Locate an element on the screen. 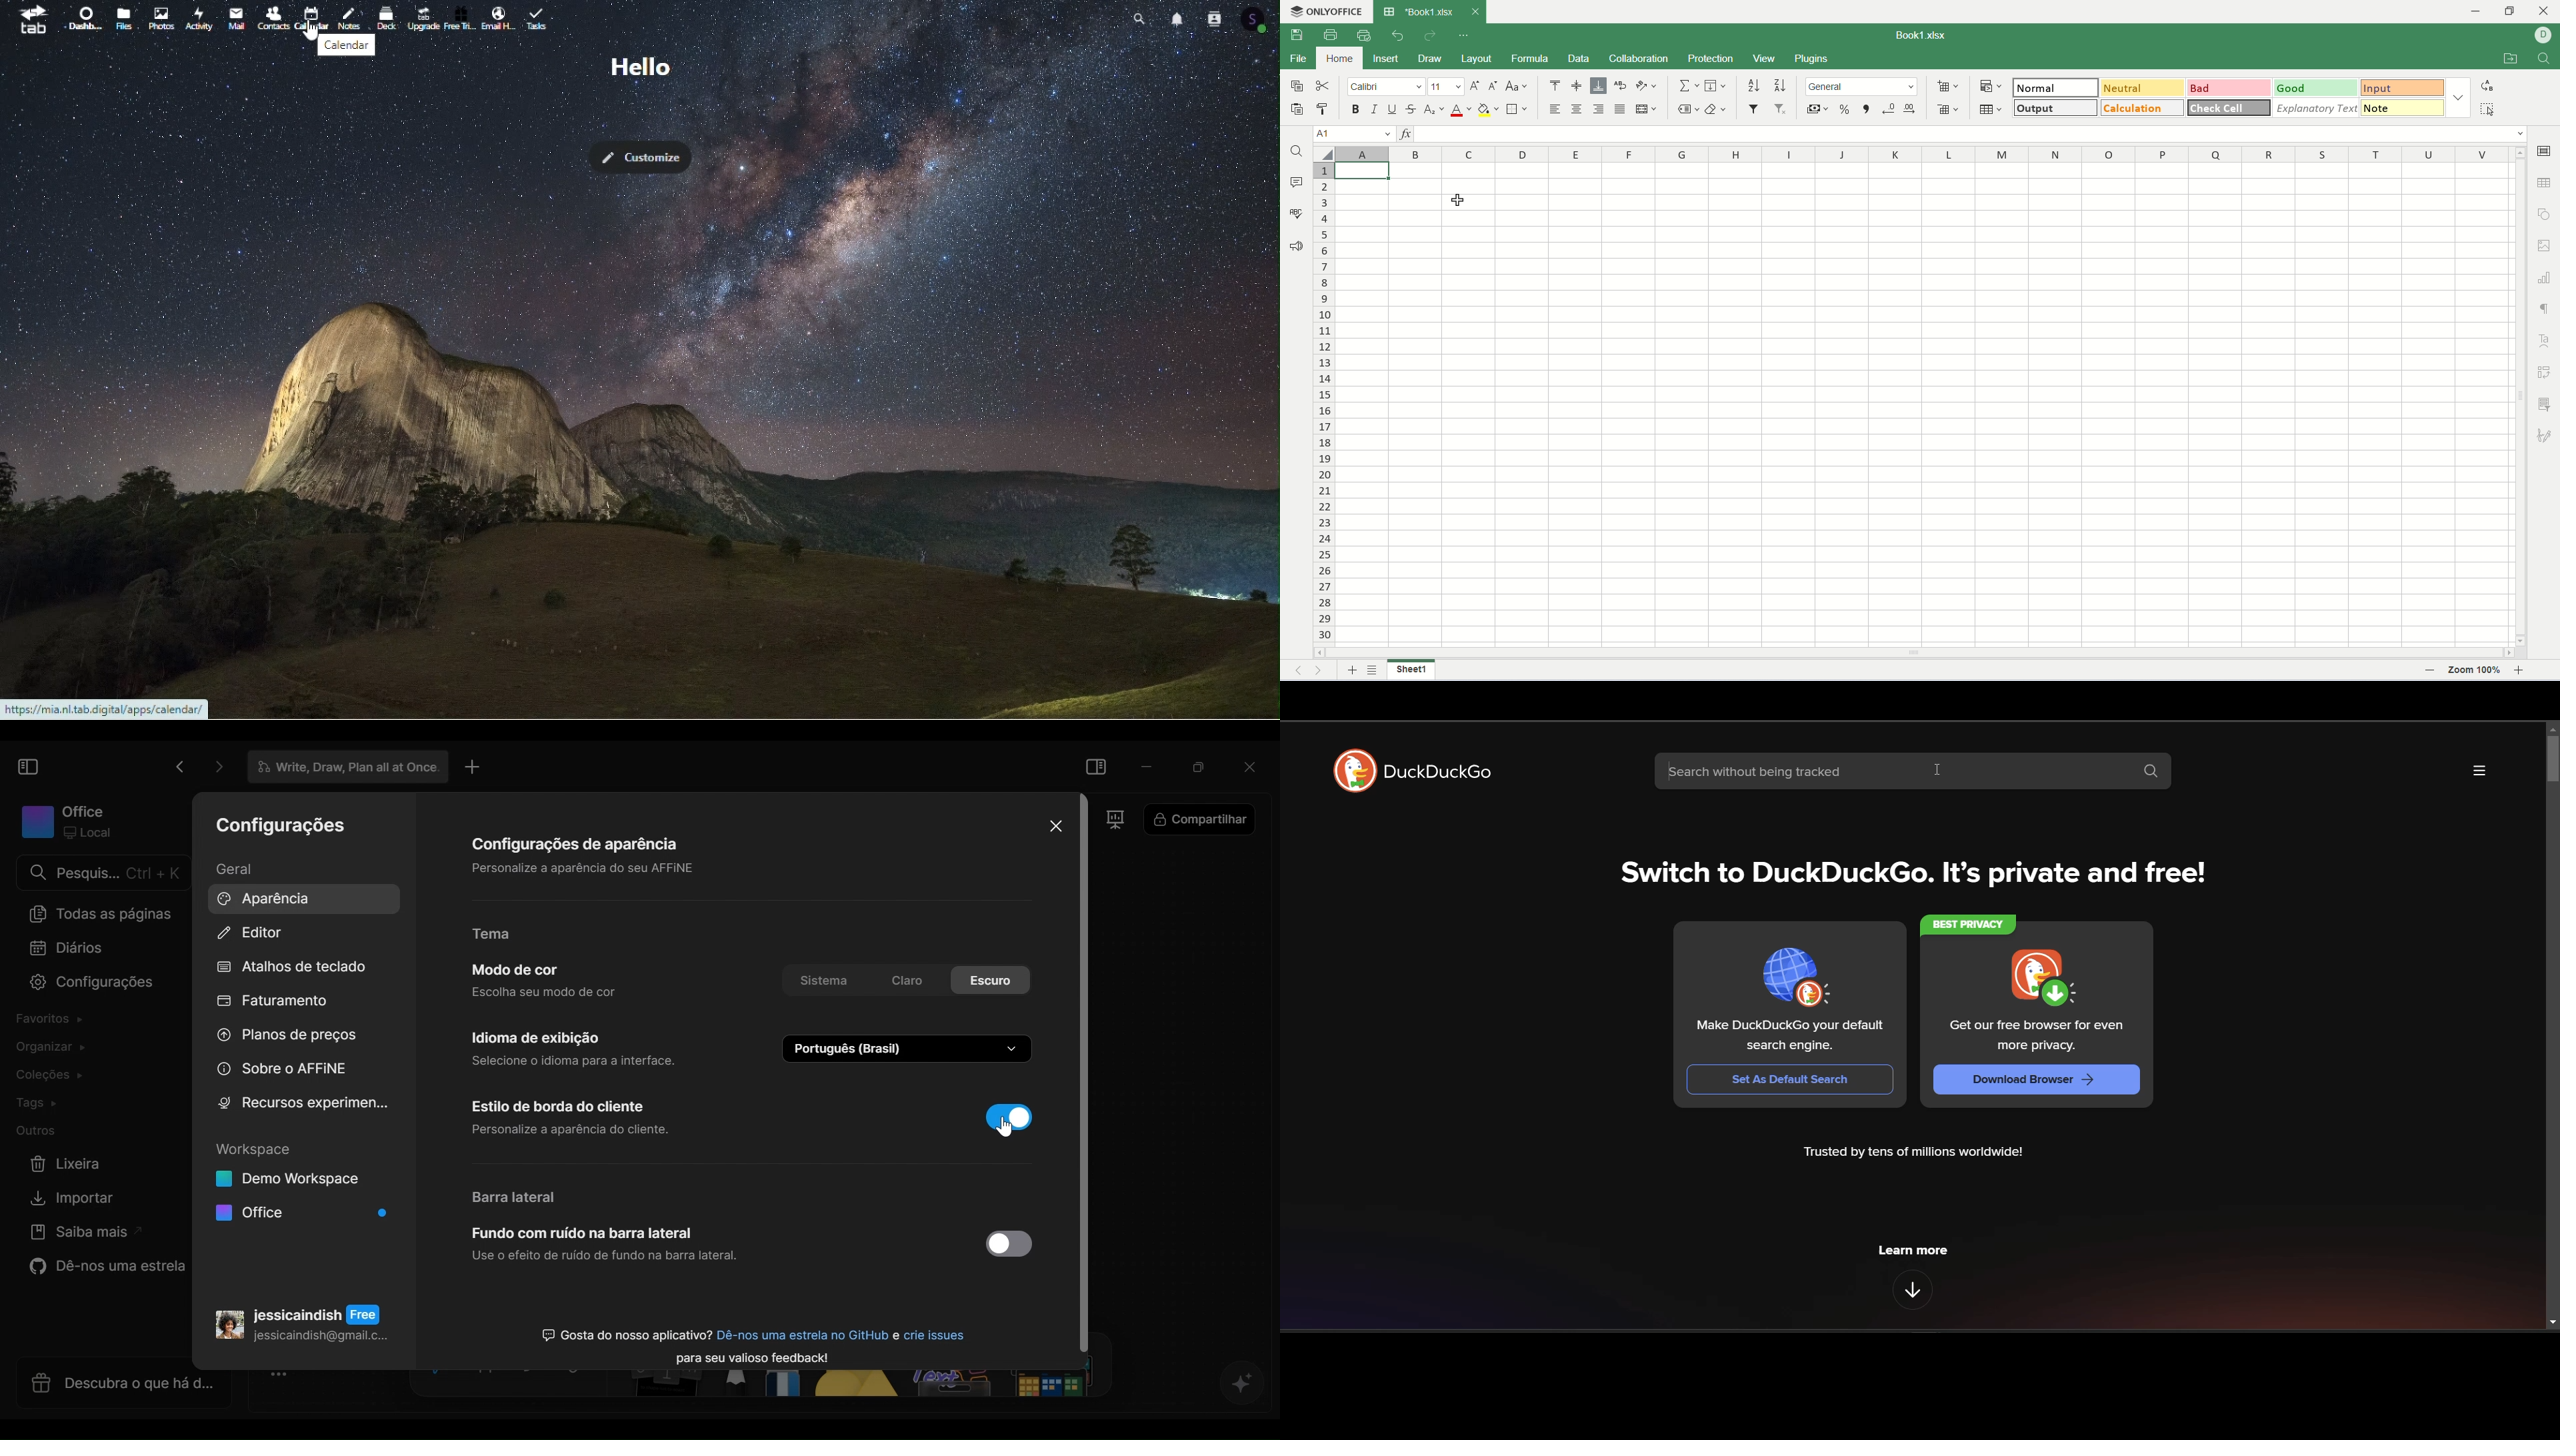 The height and width of the screenshot is (1456, 2576). strikethrough is located at coordinates (1411, 109).